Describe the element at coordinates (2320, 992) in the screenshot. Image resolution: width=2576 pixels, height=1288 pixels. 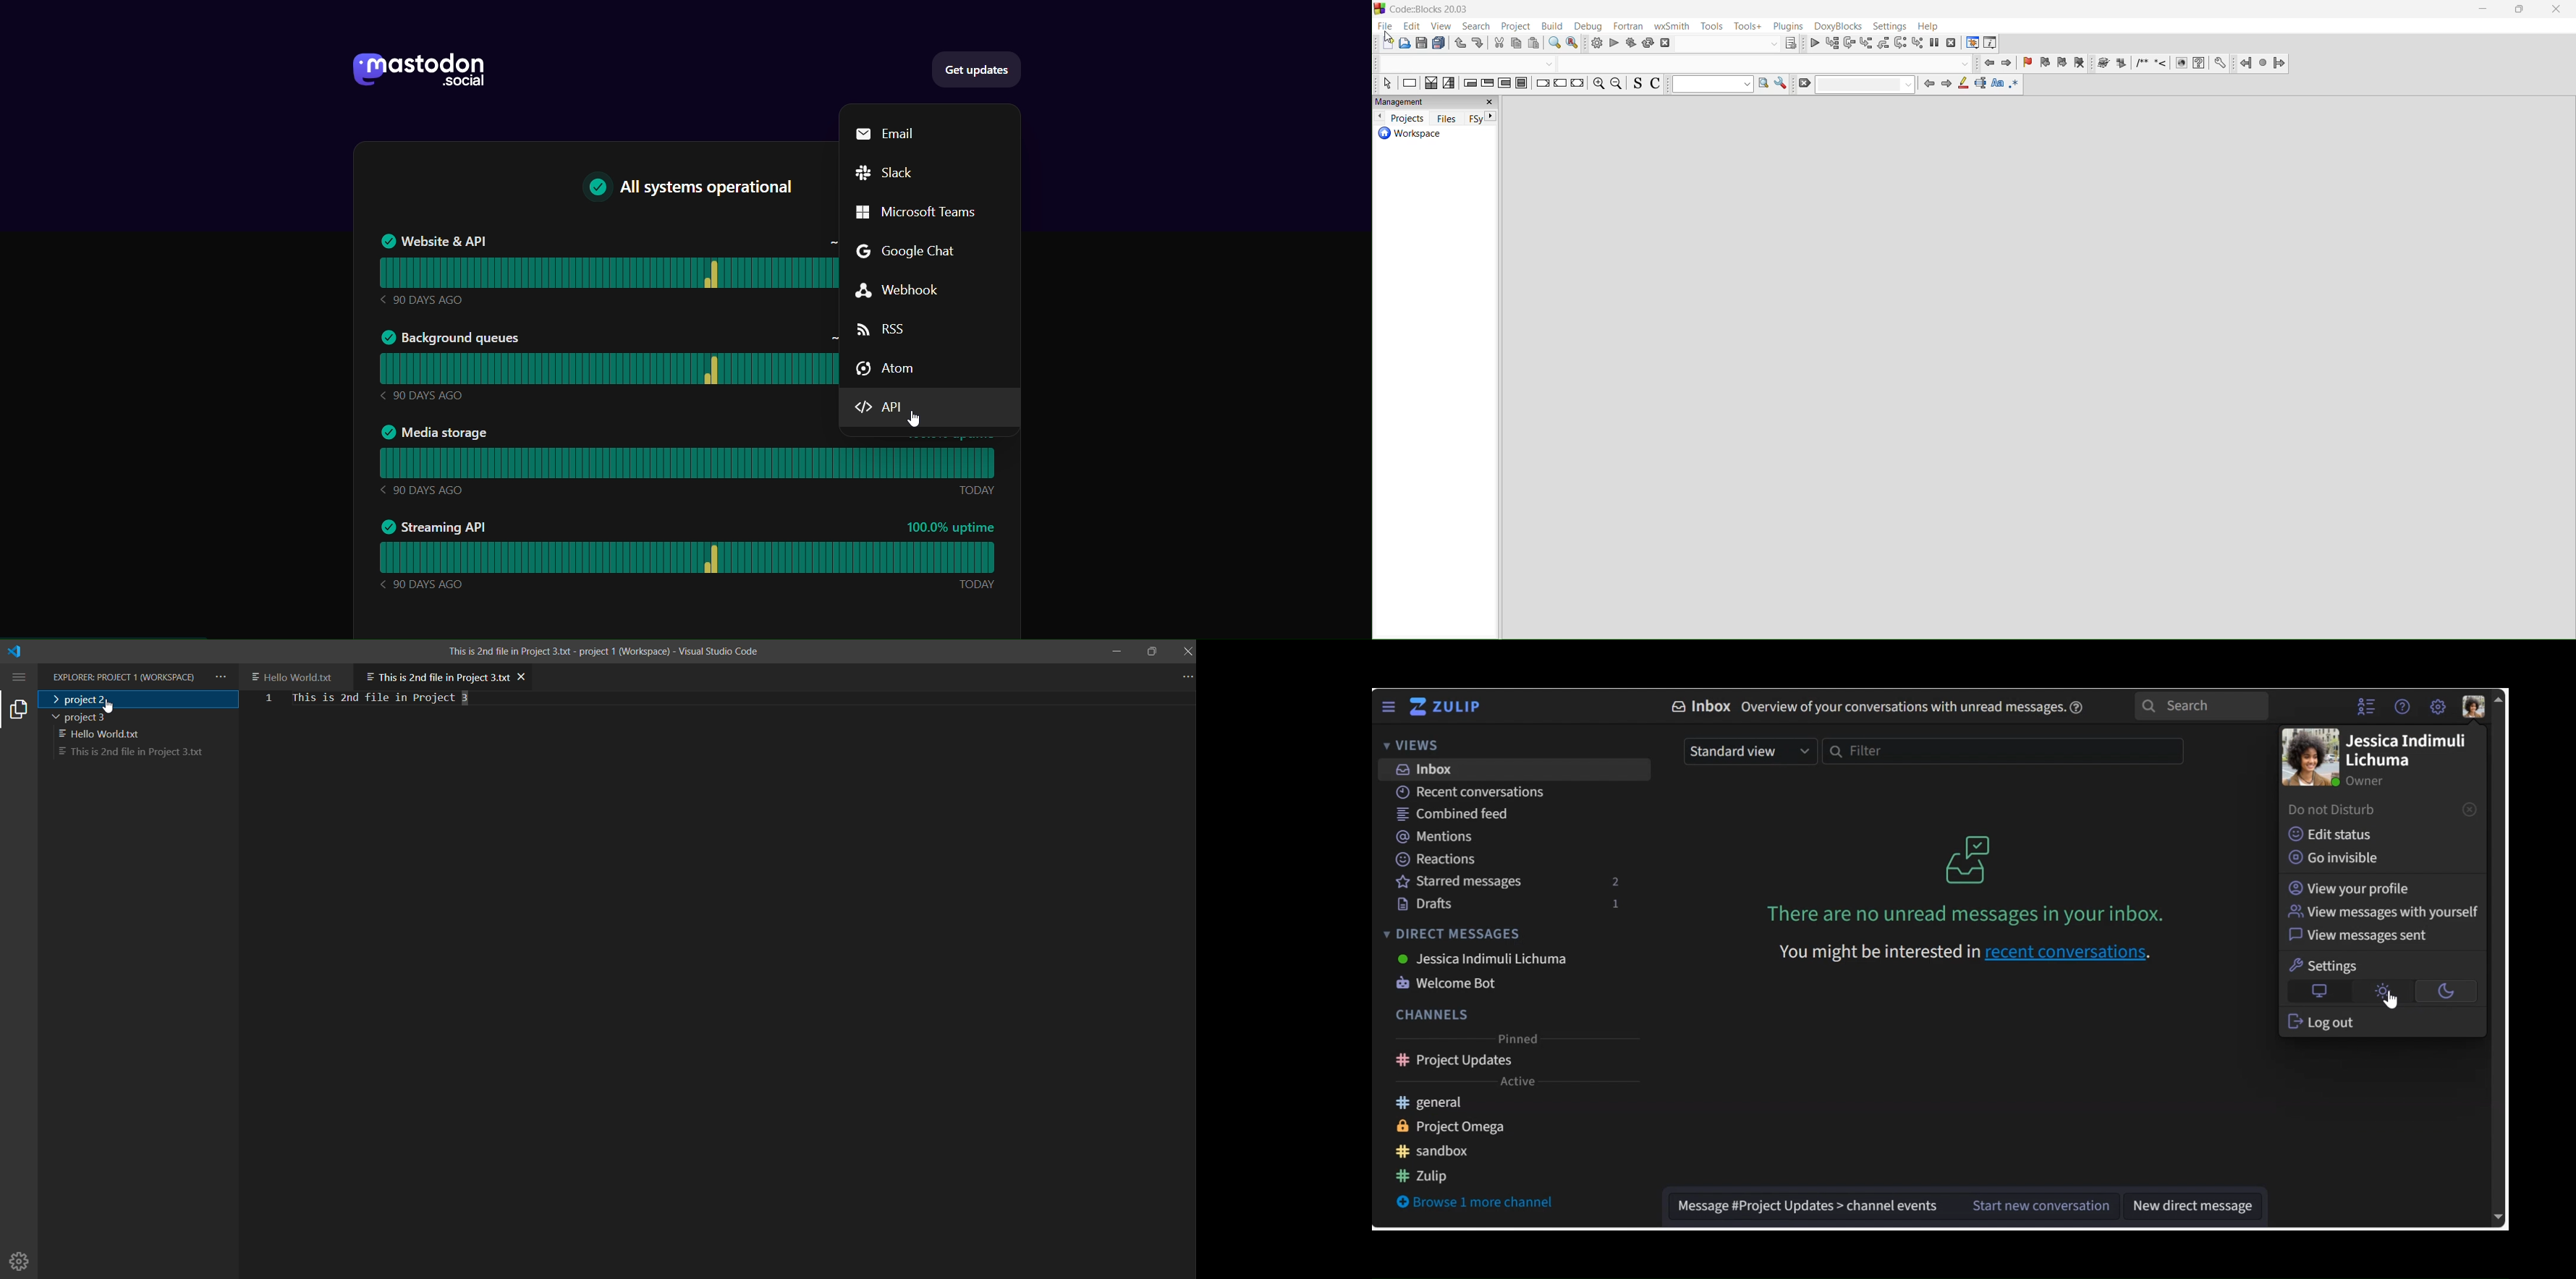
I see `Automatic theme` at that location.